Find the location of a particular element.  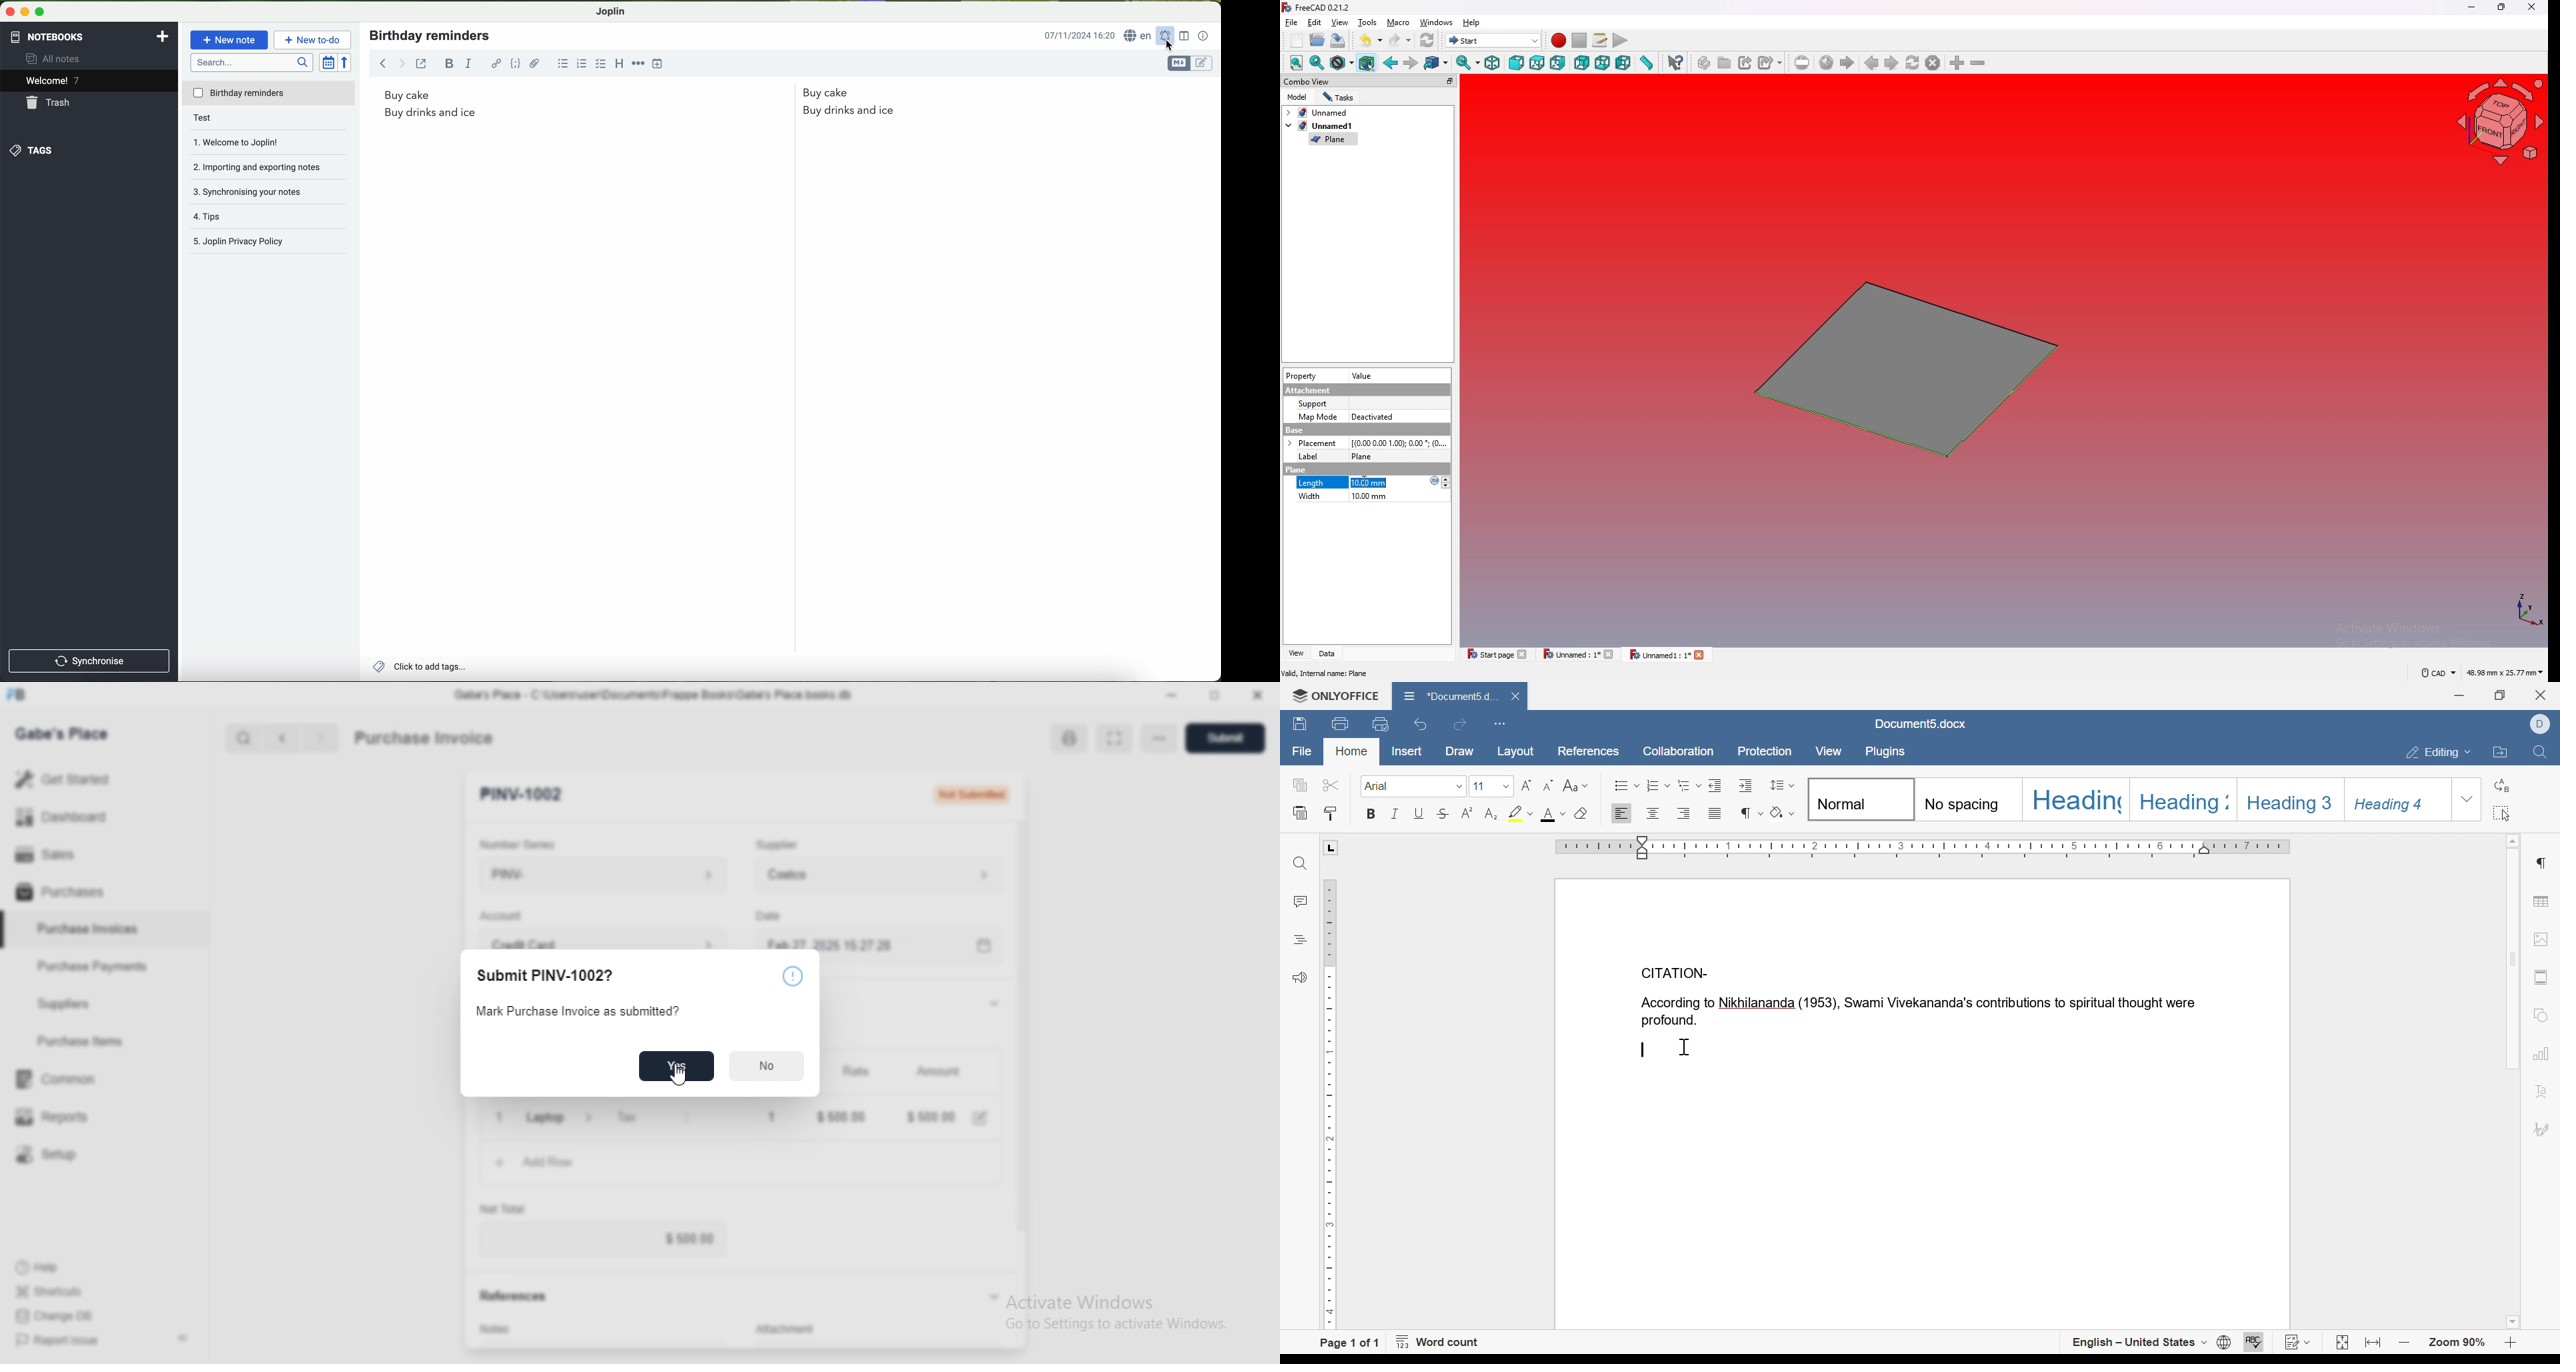

More options is located at coordinates (1159, 738).